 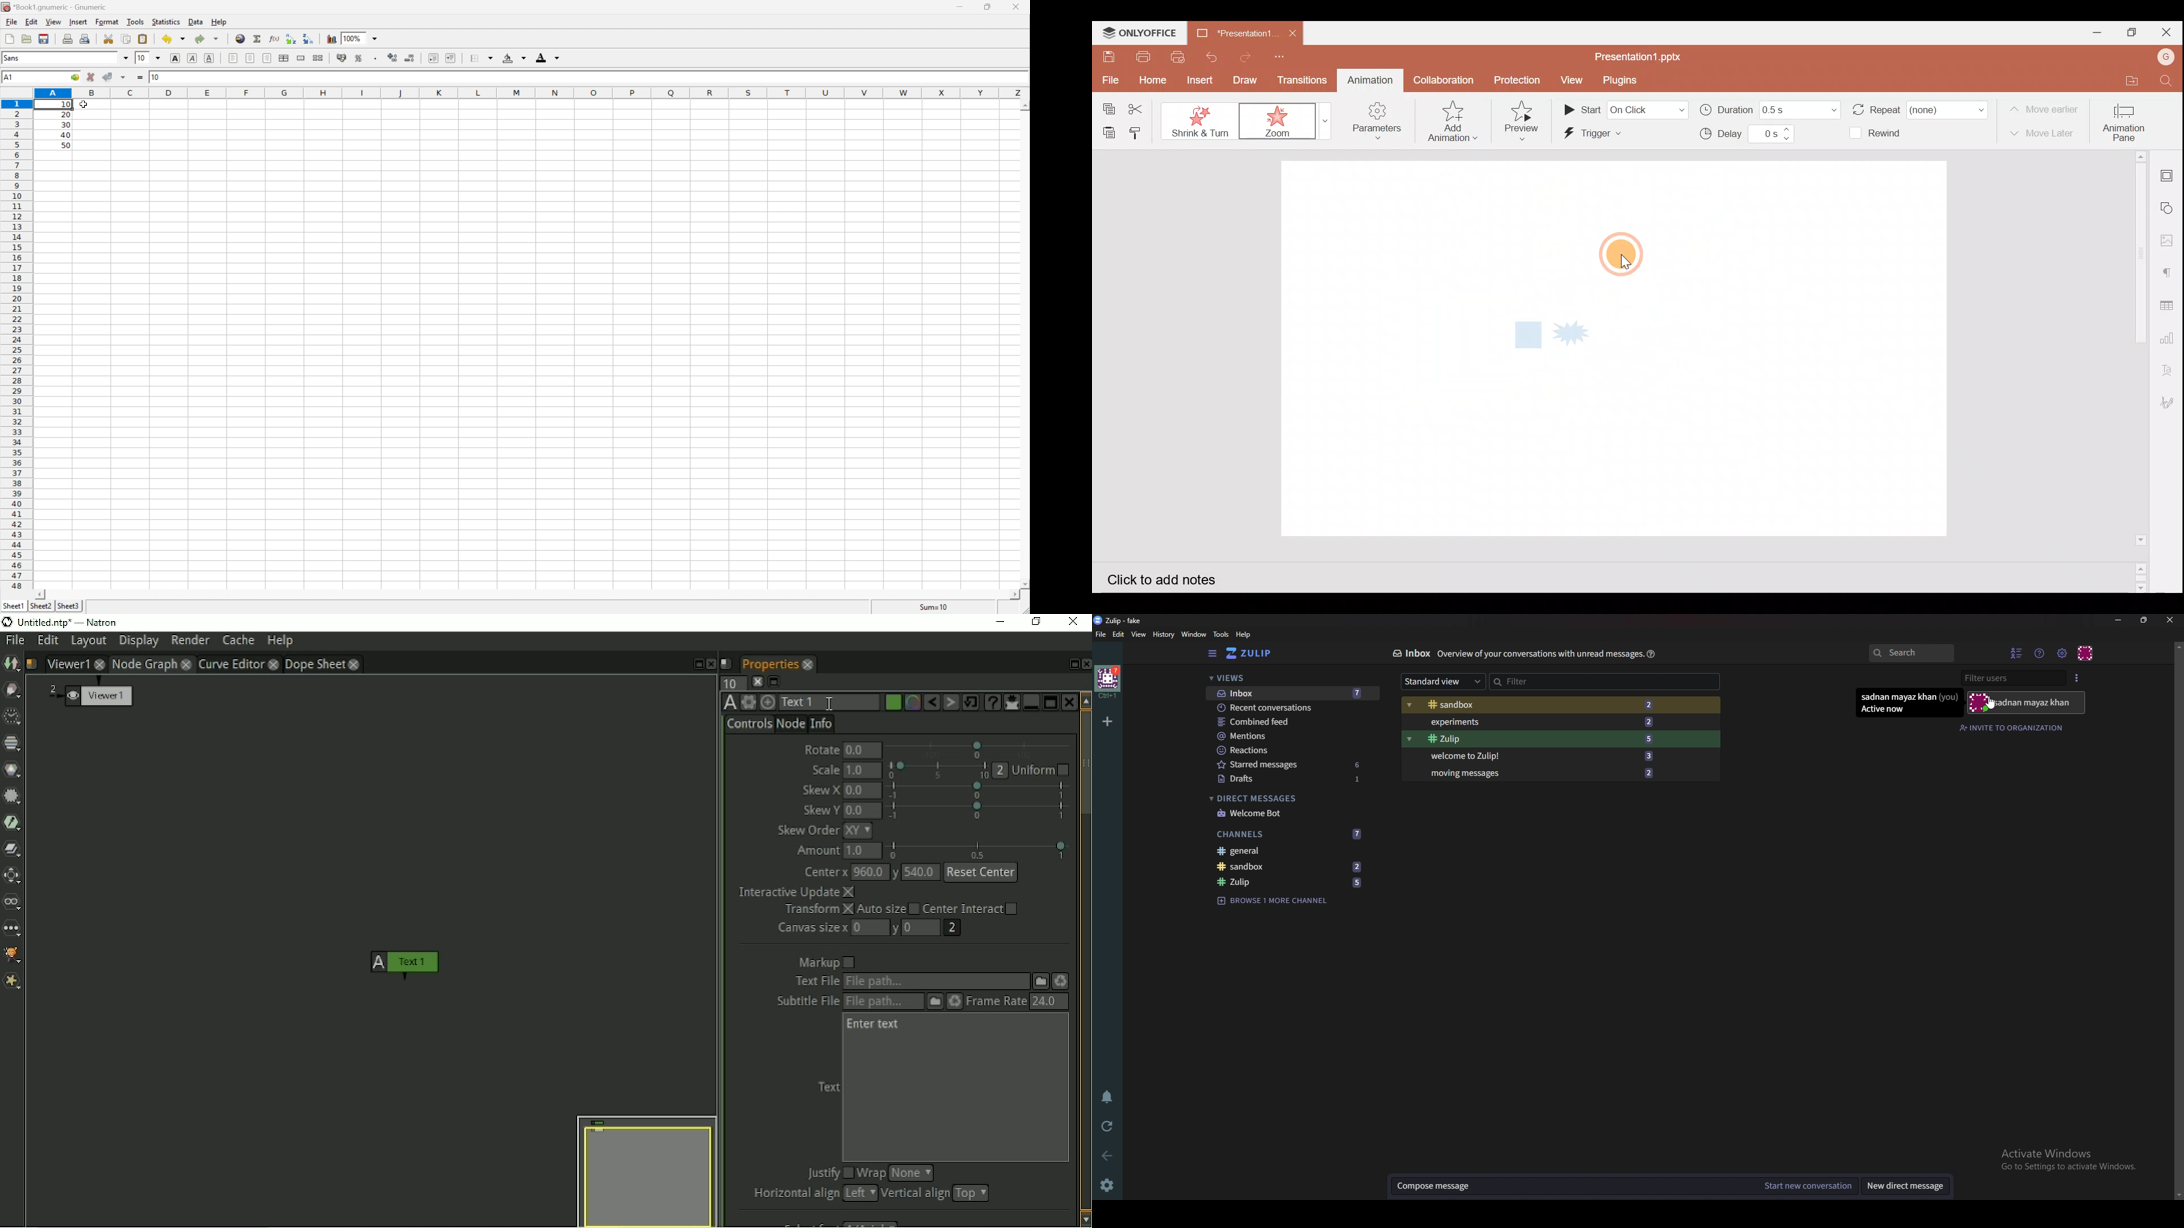 I want to click on Open file location, so click(x=2124, y=81).